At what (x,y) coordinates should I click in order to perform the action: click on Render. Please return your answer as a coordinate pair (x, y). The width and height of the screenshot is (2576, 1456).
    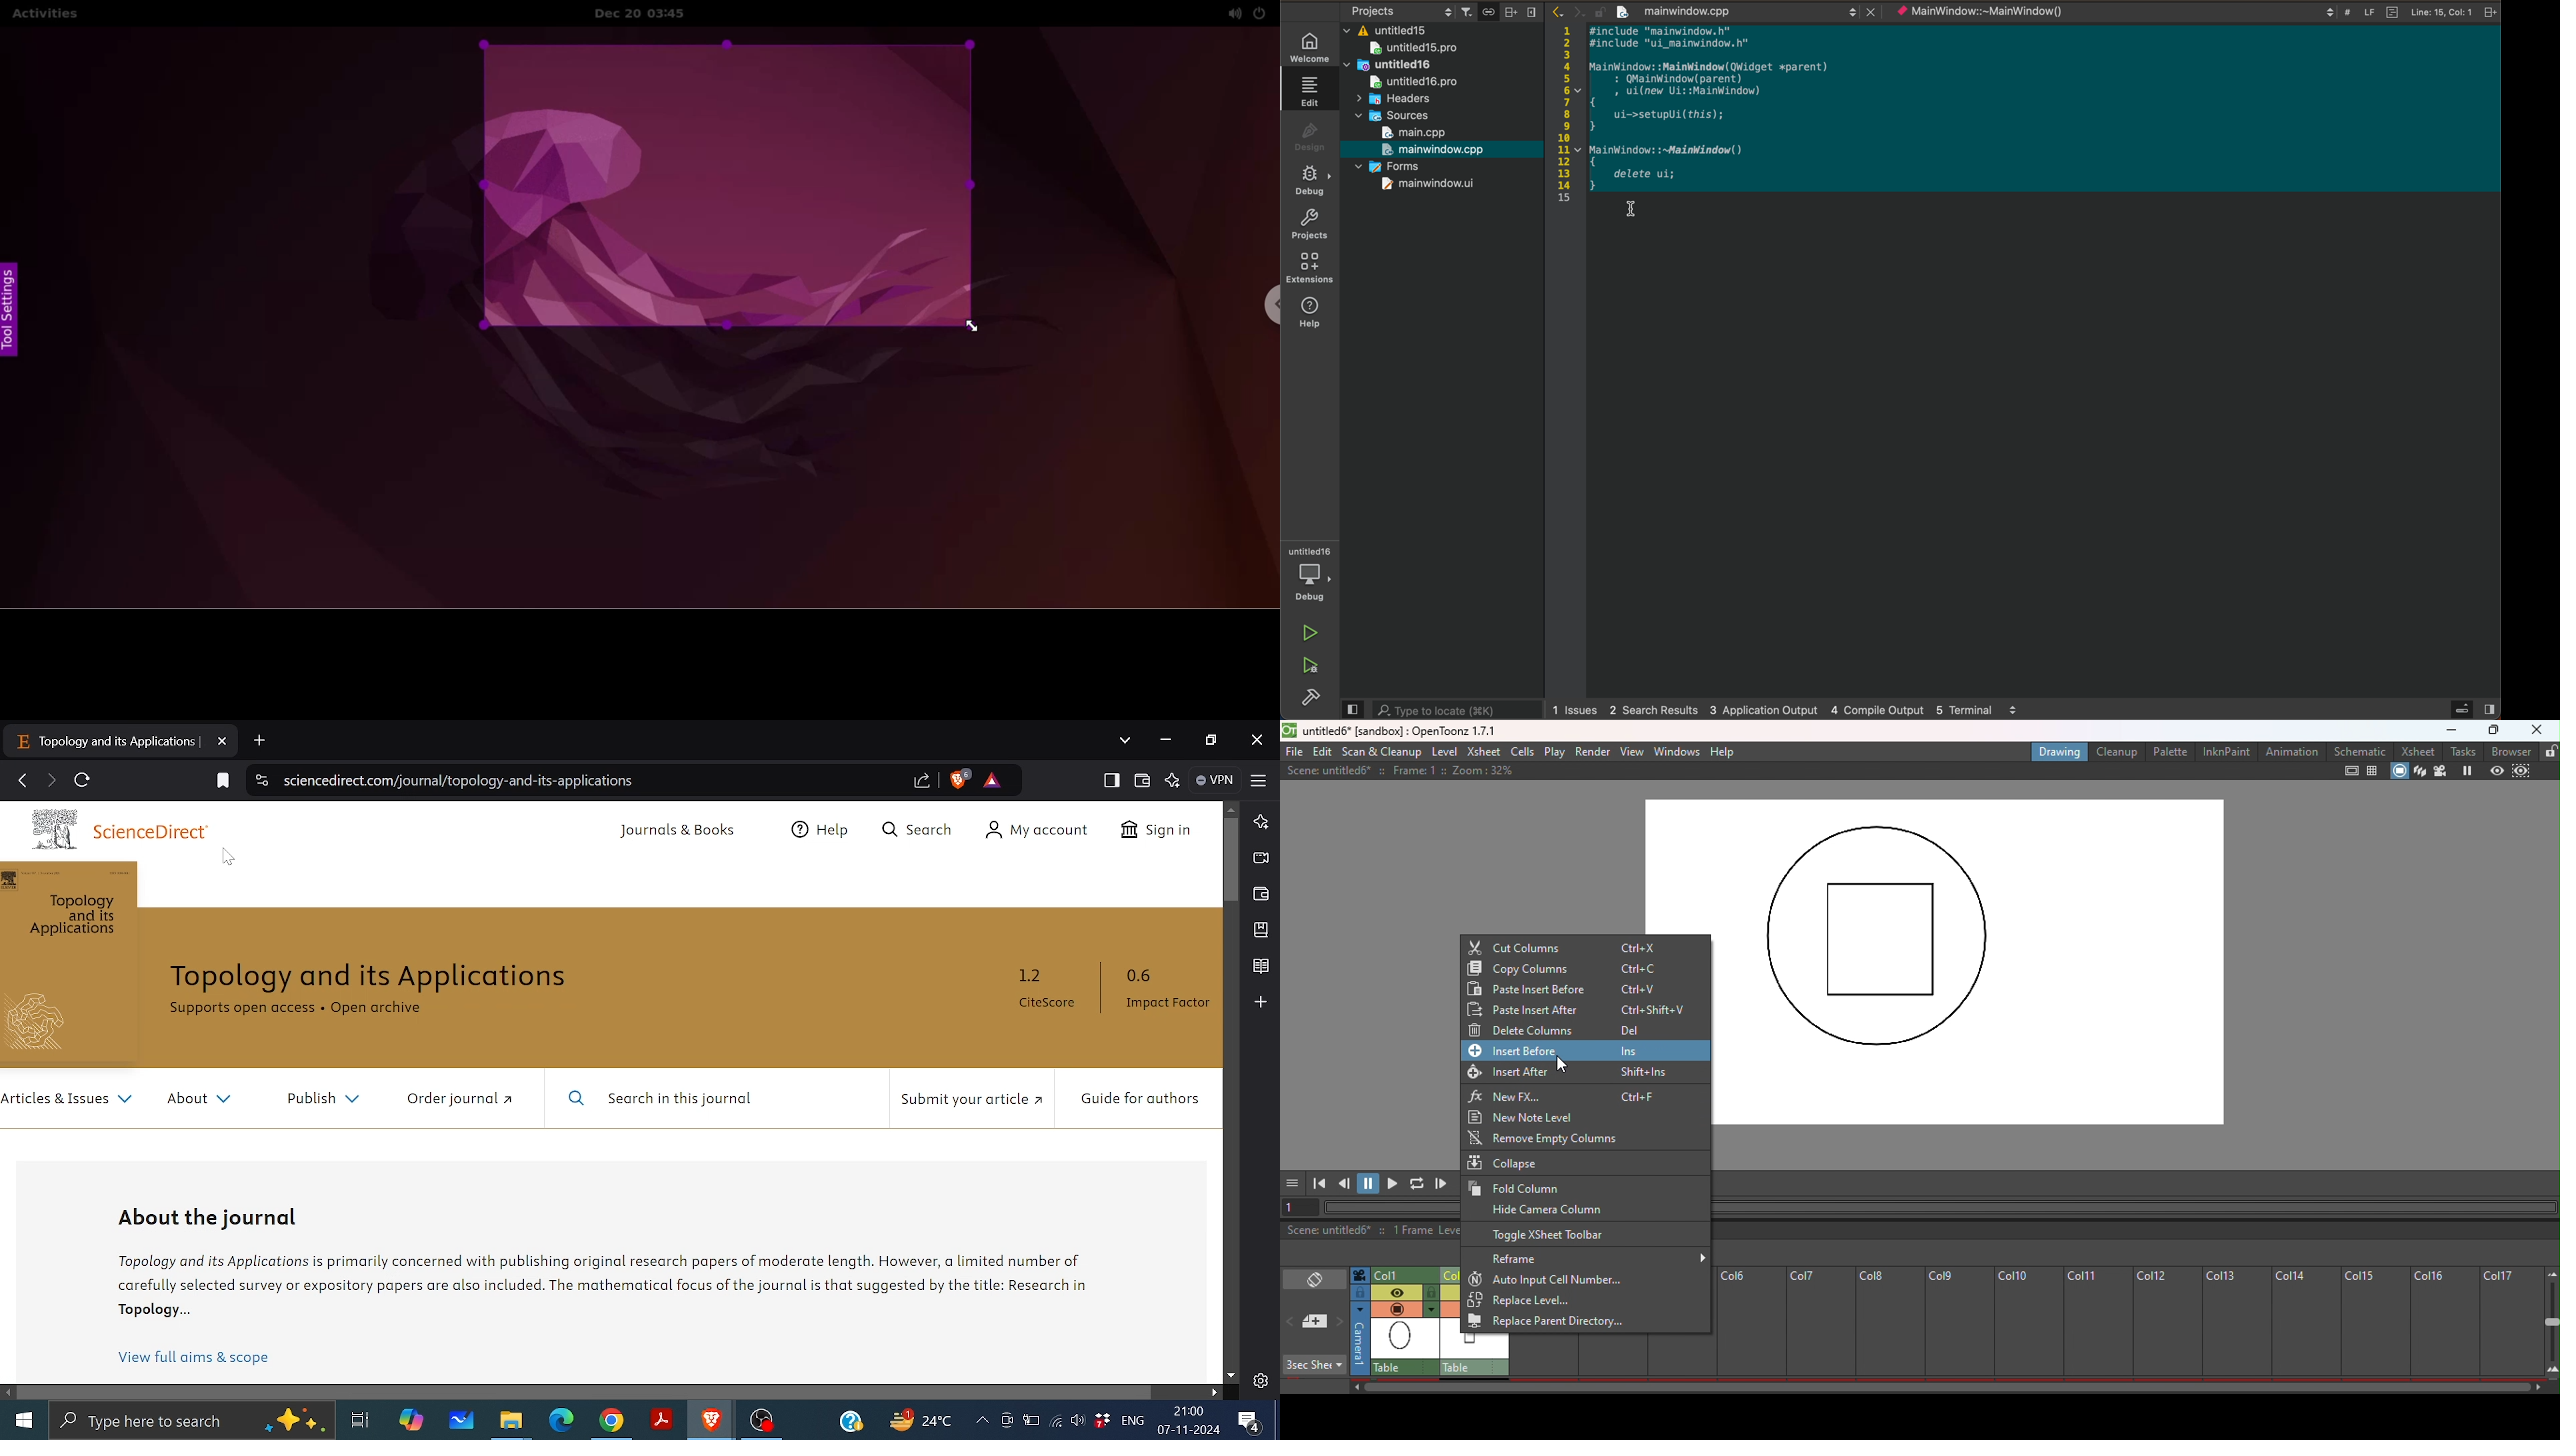
    Looking at the image, I should click on (1594, 751).